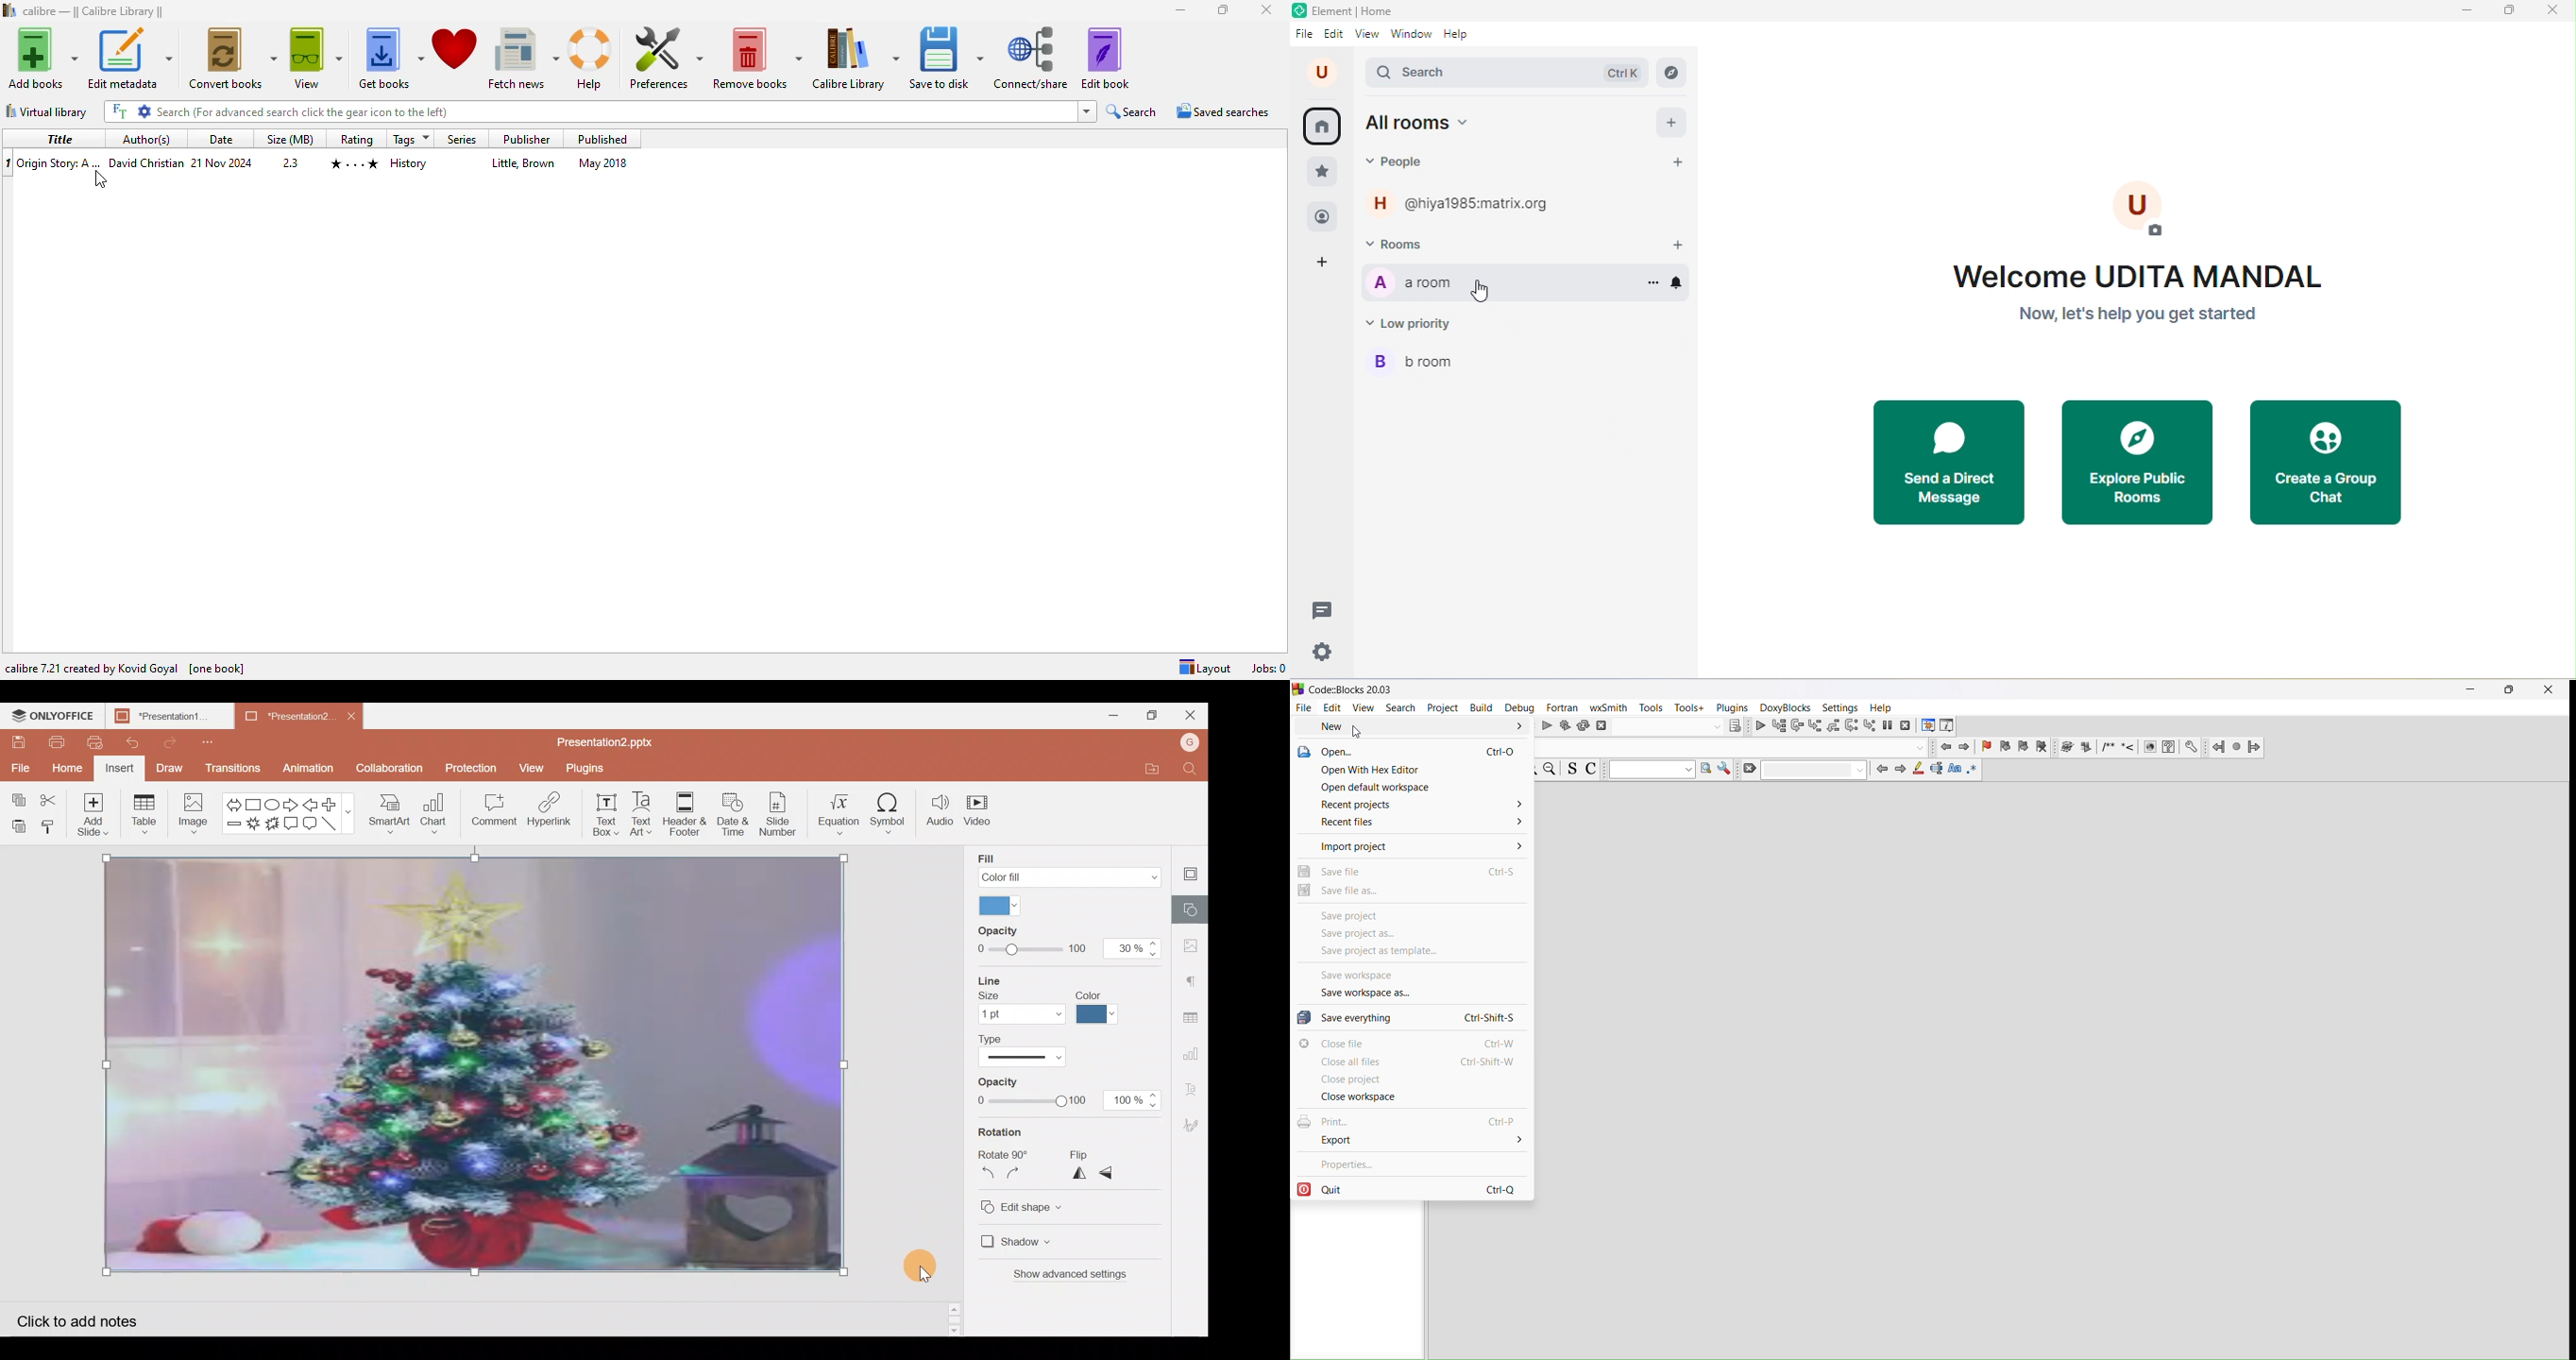 This screenshot has height=1372, width=2576. Describe the element at coordinates (1585, 728) in the screenshot. I see `rebuild` at that location.